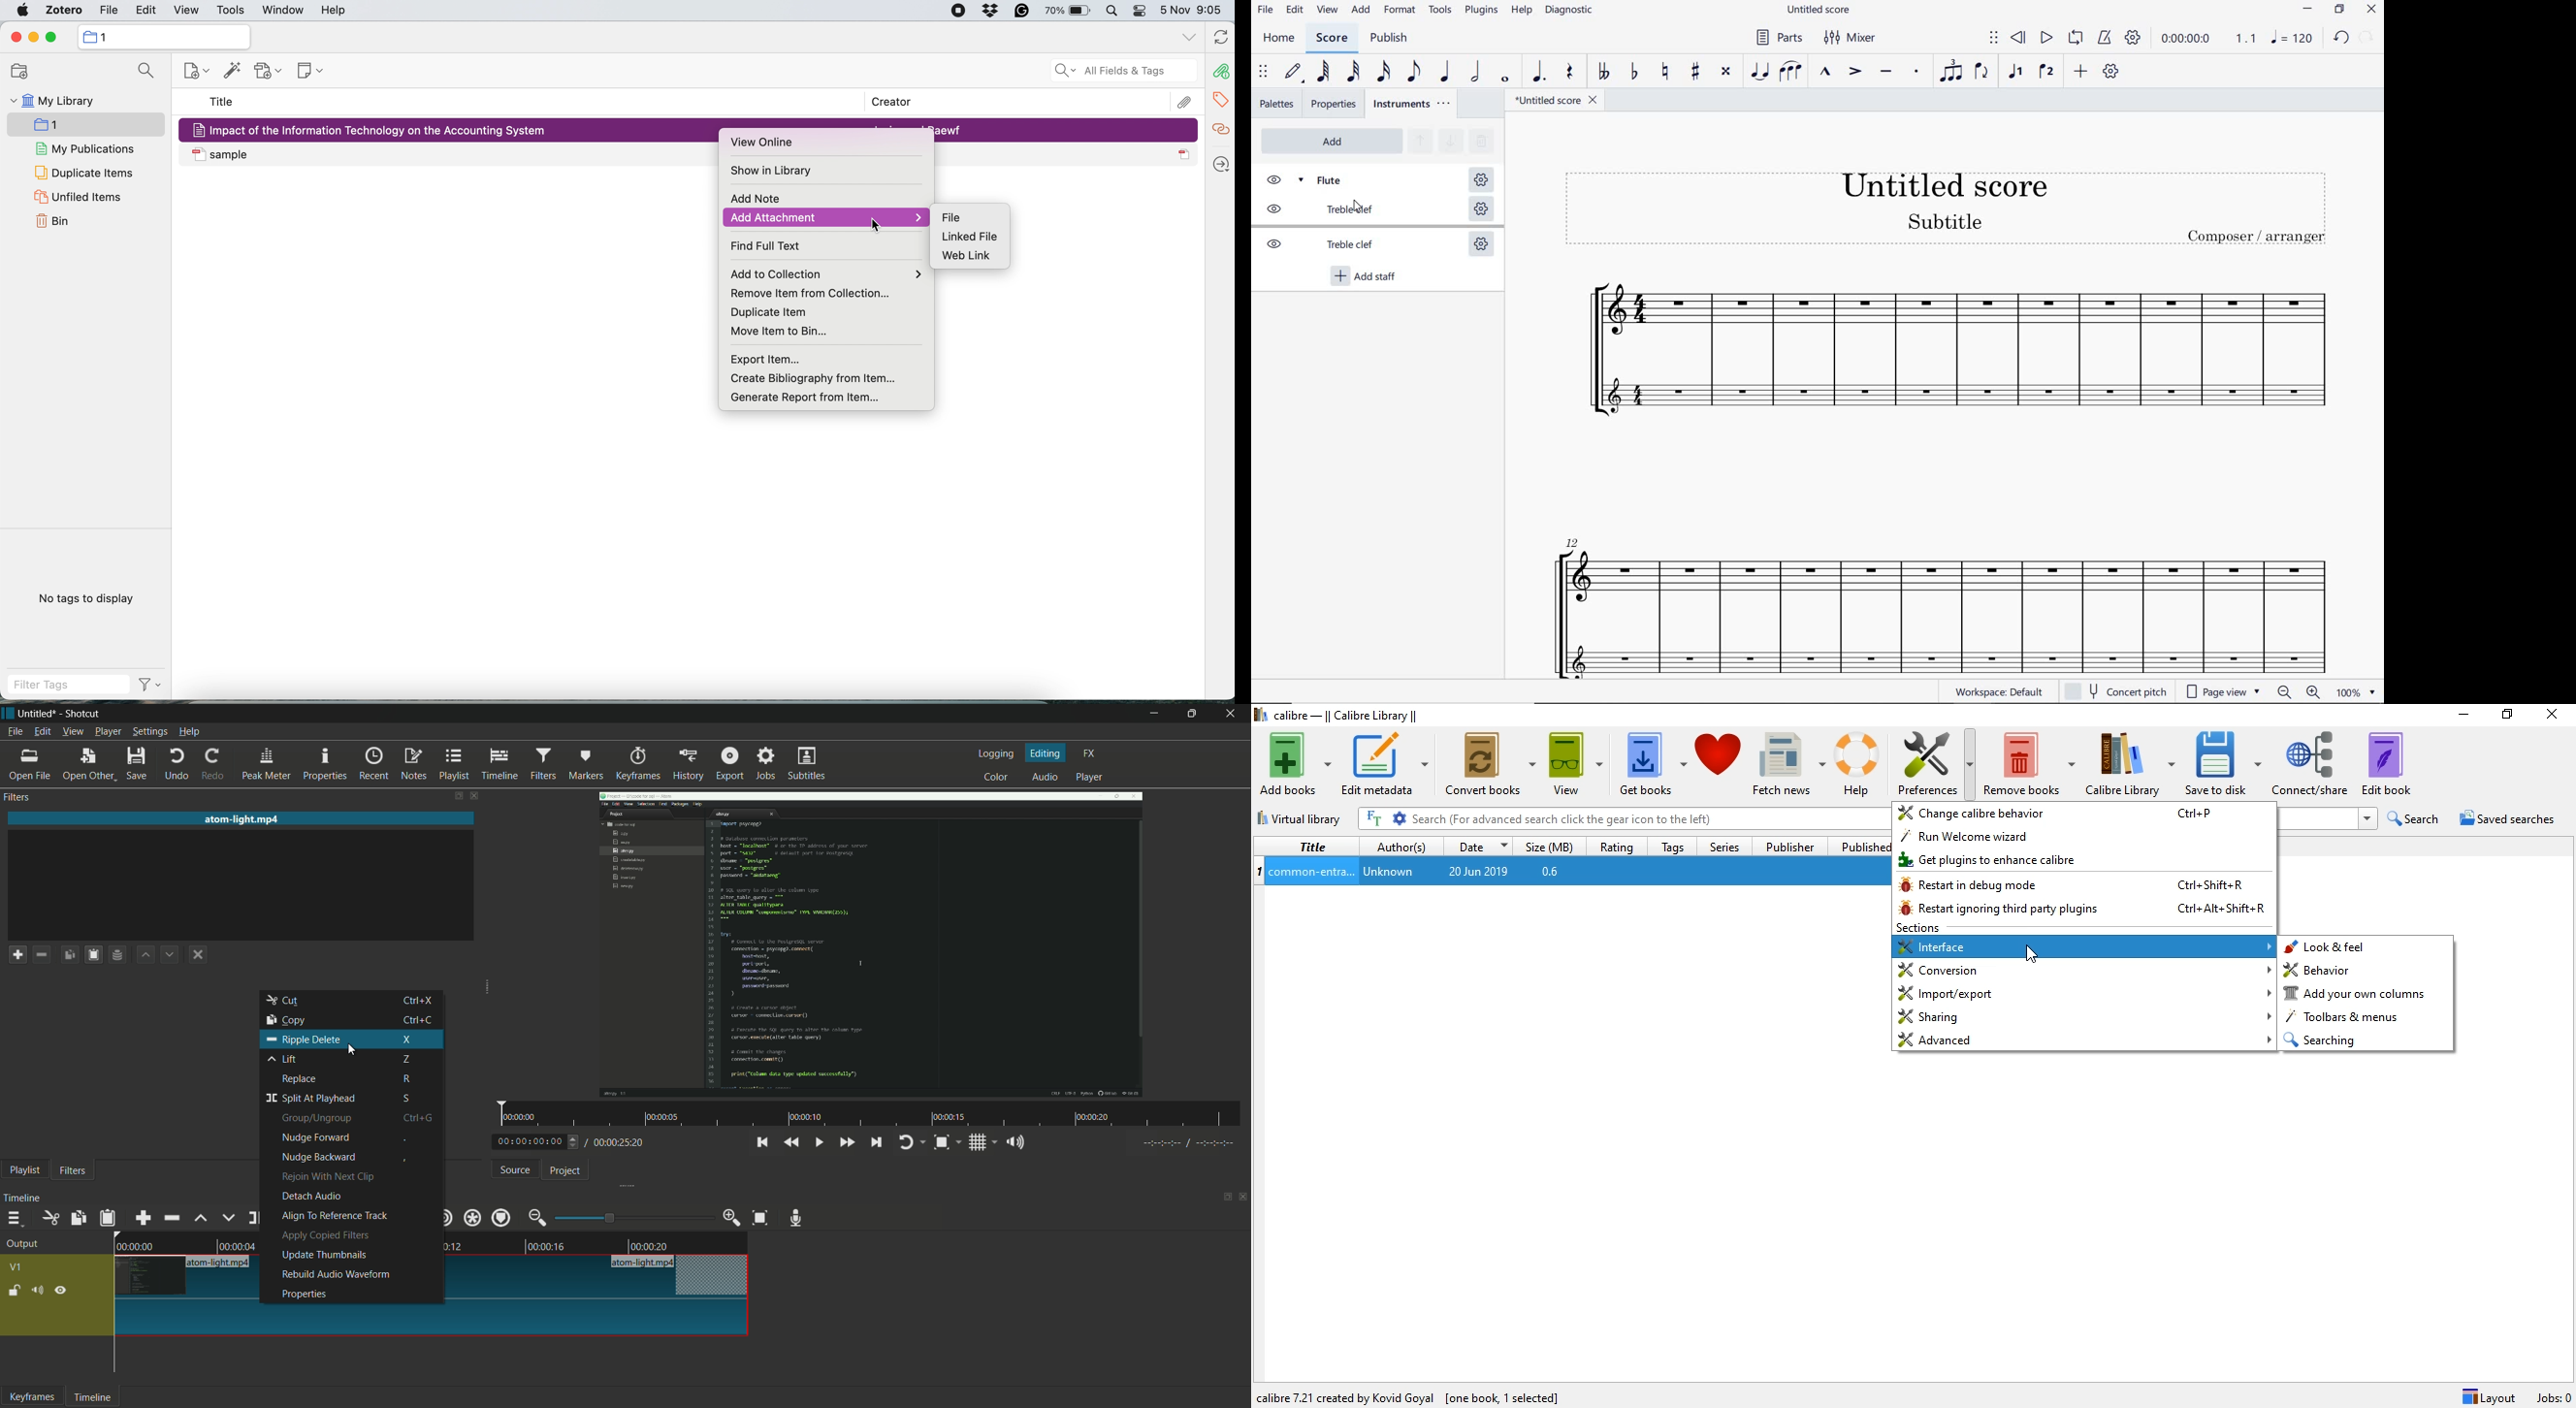 The image size is (2576, 1428). What do you see at coordinates (730, 763) in the screenshot?
I see `export` at bounding box center [730, 763].